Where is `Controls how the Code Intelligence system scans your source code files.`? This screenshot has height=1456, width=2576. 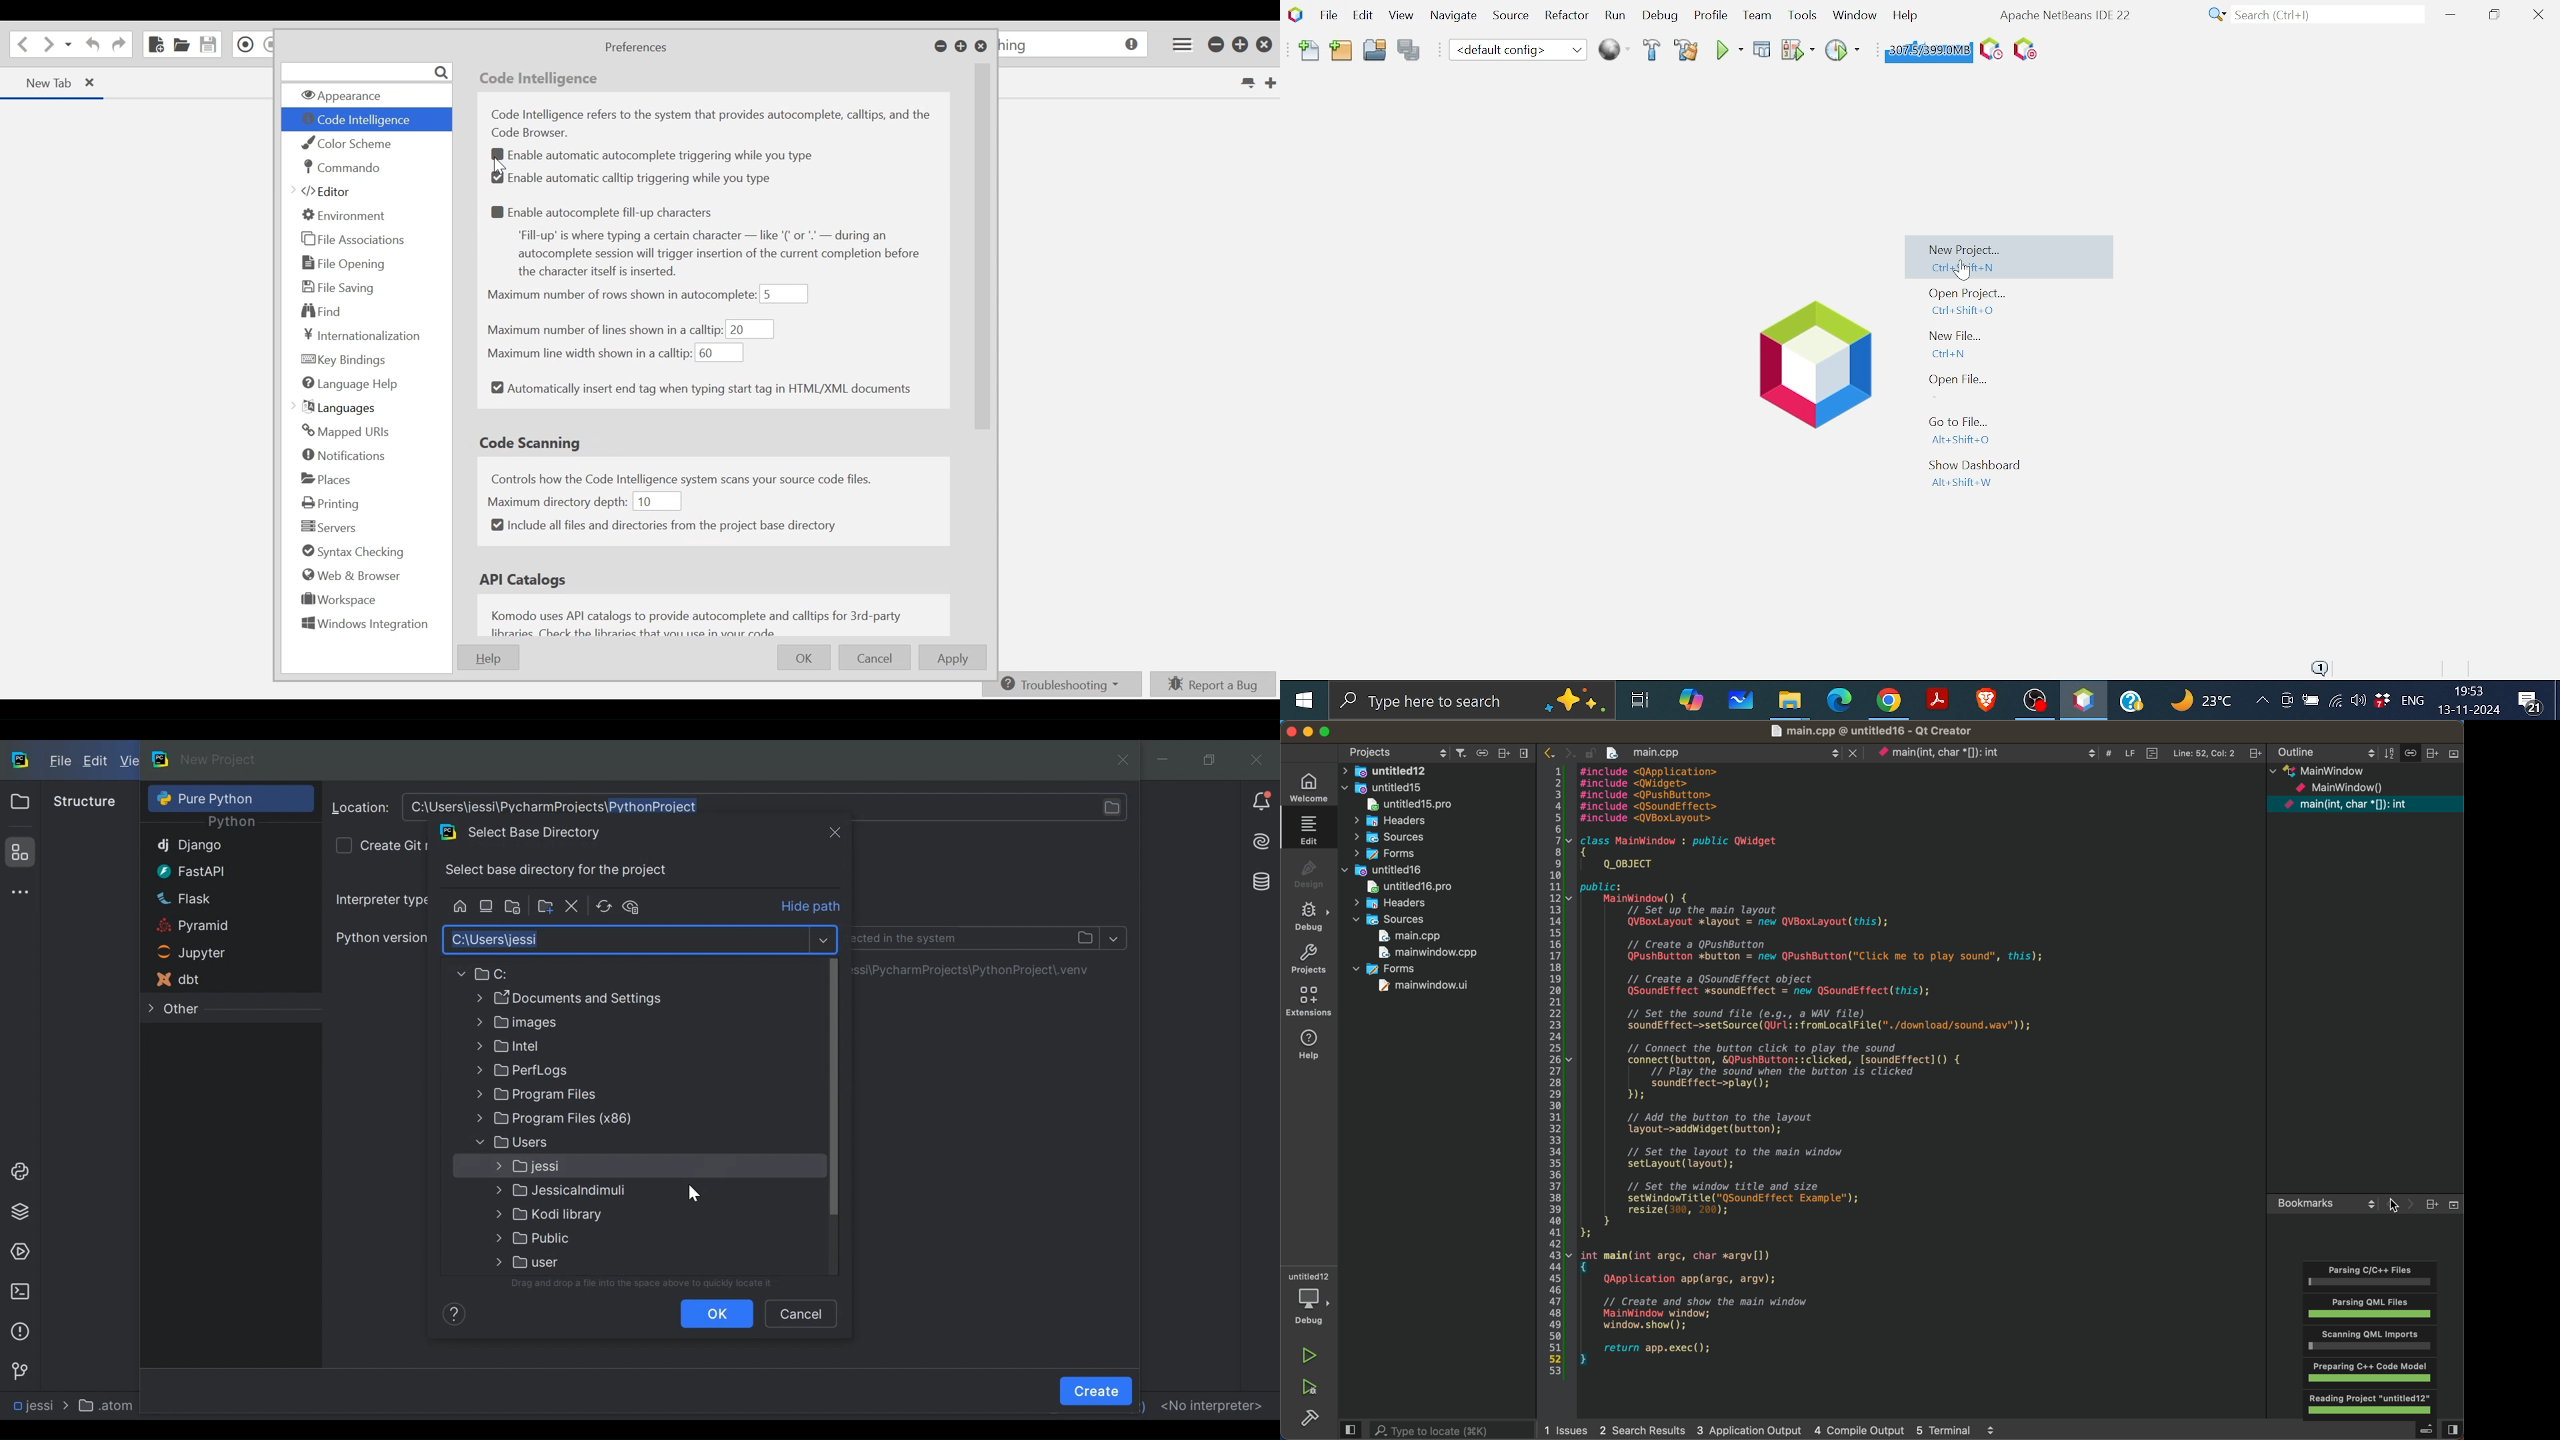 Controls how the Code Intelligence system scans your source code files. is located at coordinates (698, 477).